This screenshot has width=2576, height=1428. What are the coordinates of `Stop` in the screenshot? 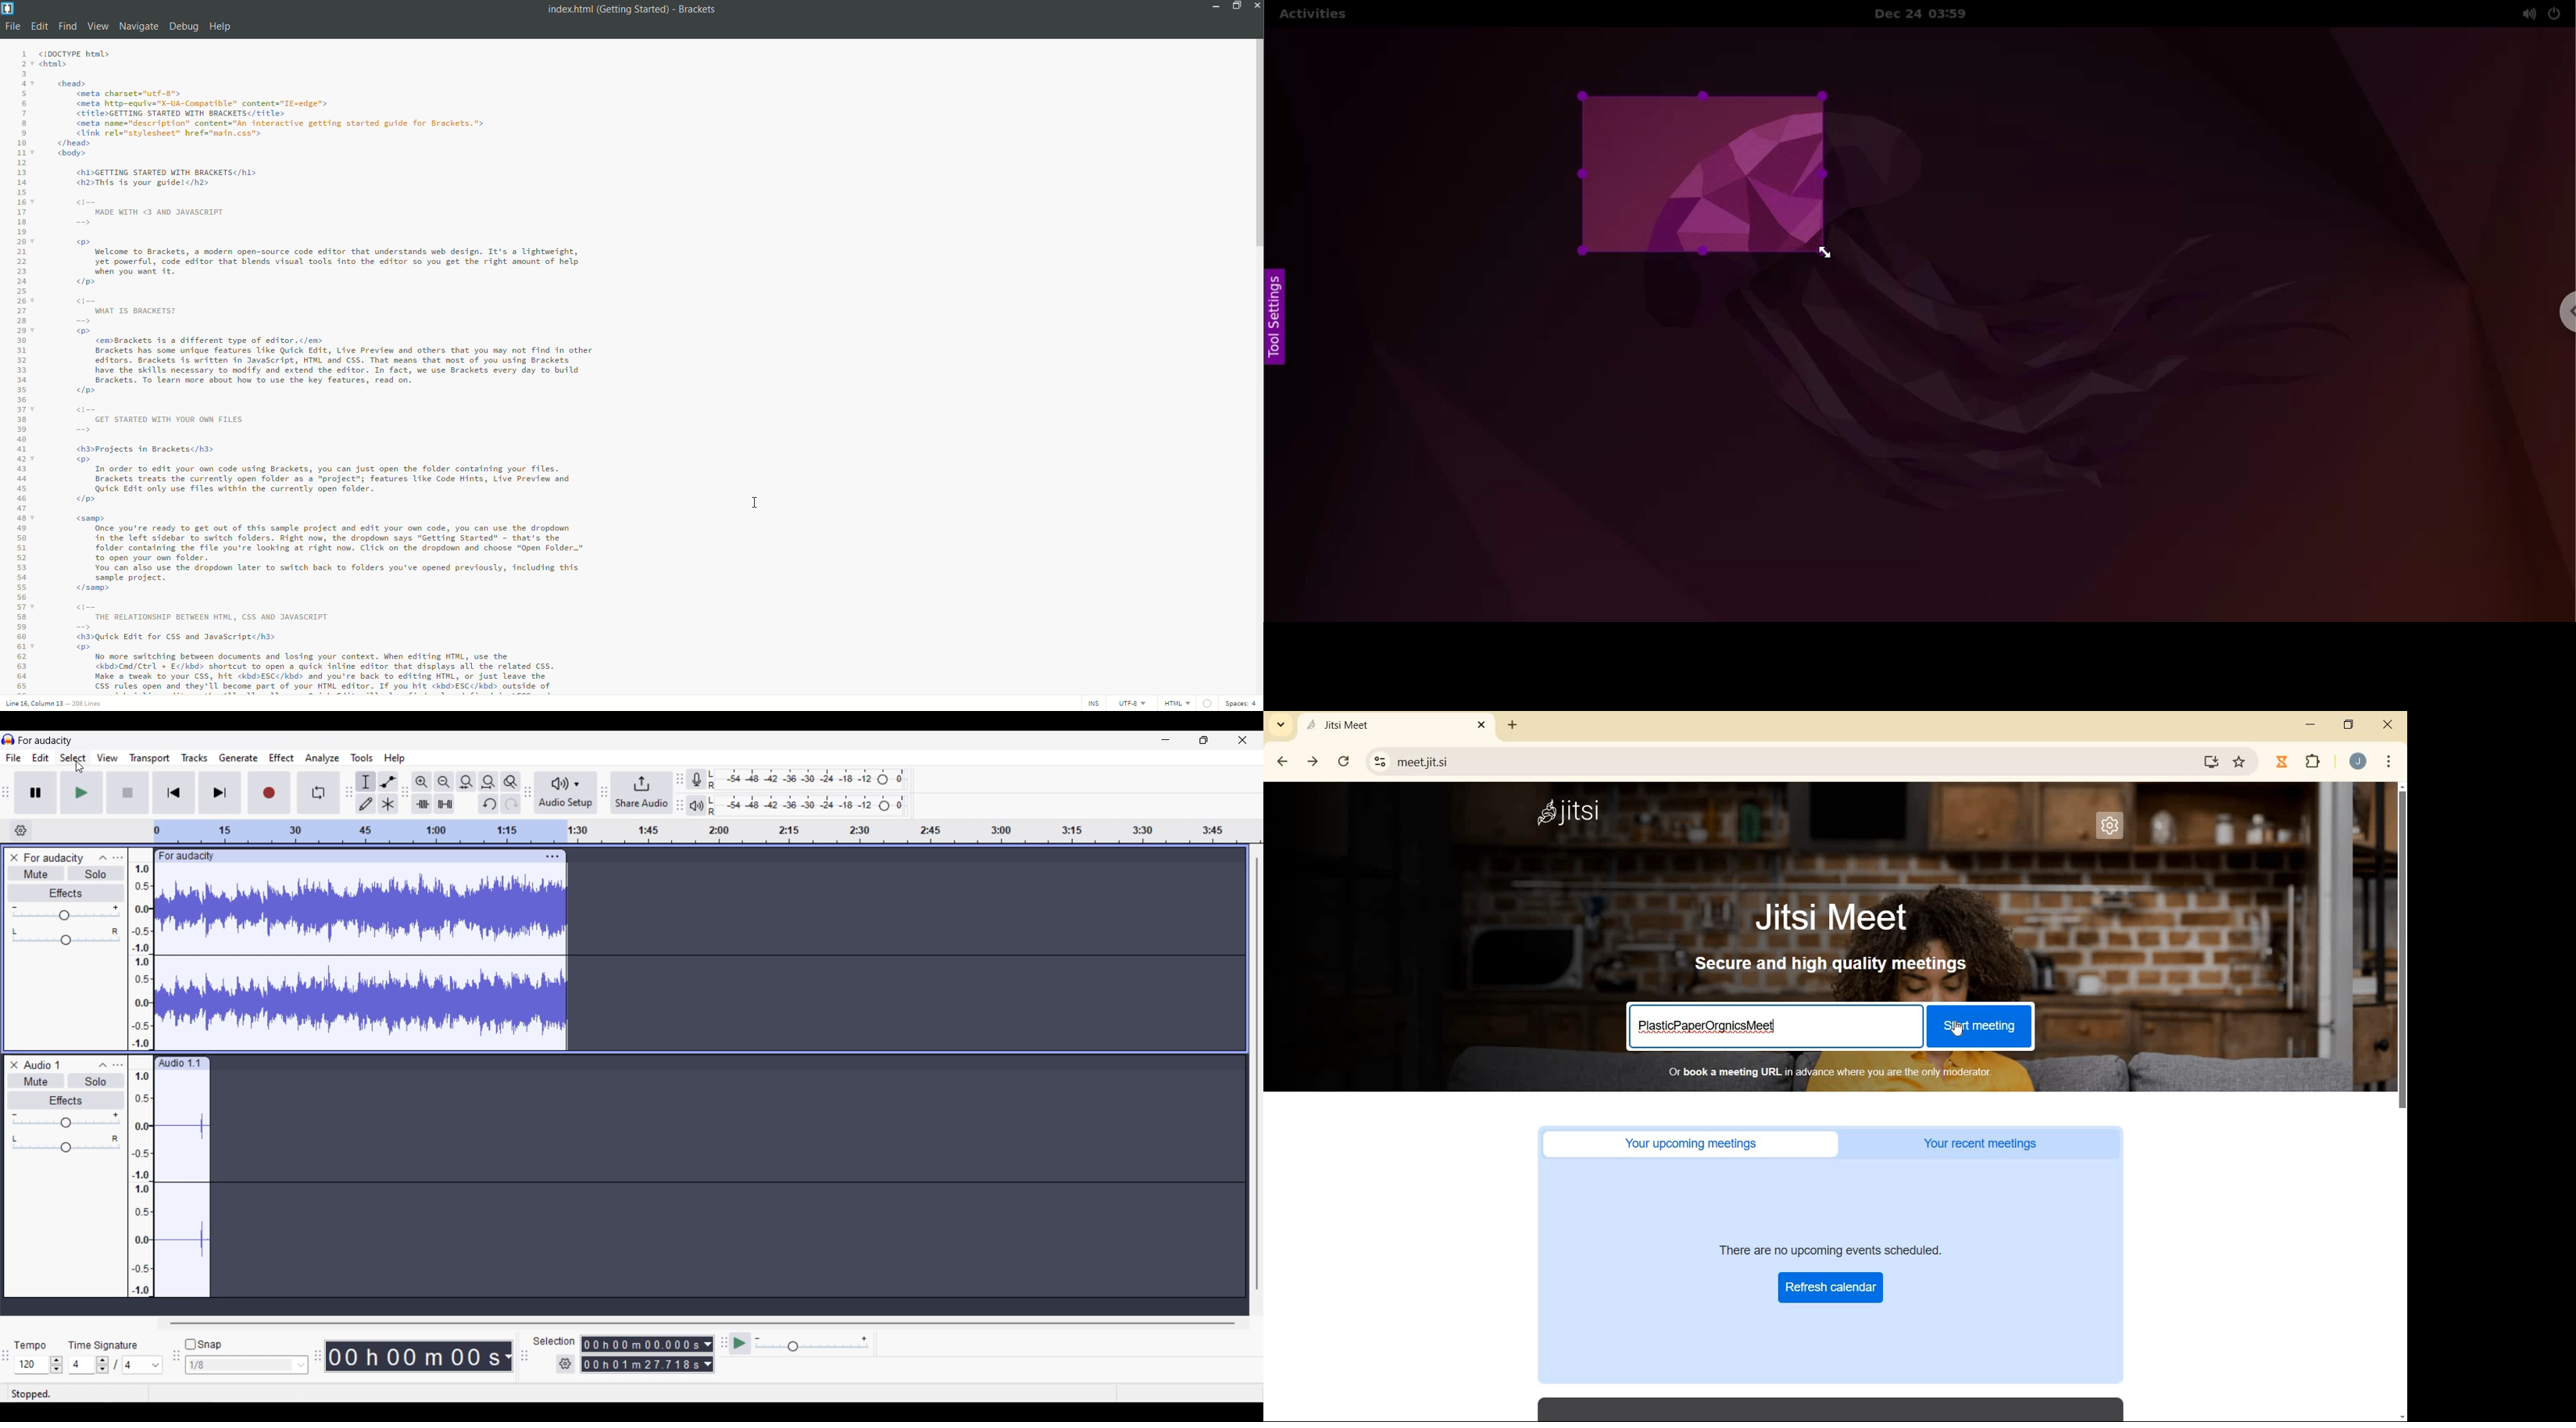 It's located at (128, 793).